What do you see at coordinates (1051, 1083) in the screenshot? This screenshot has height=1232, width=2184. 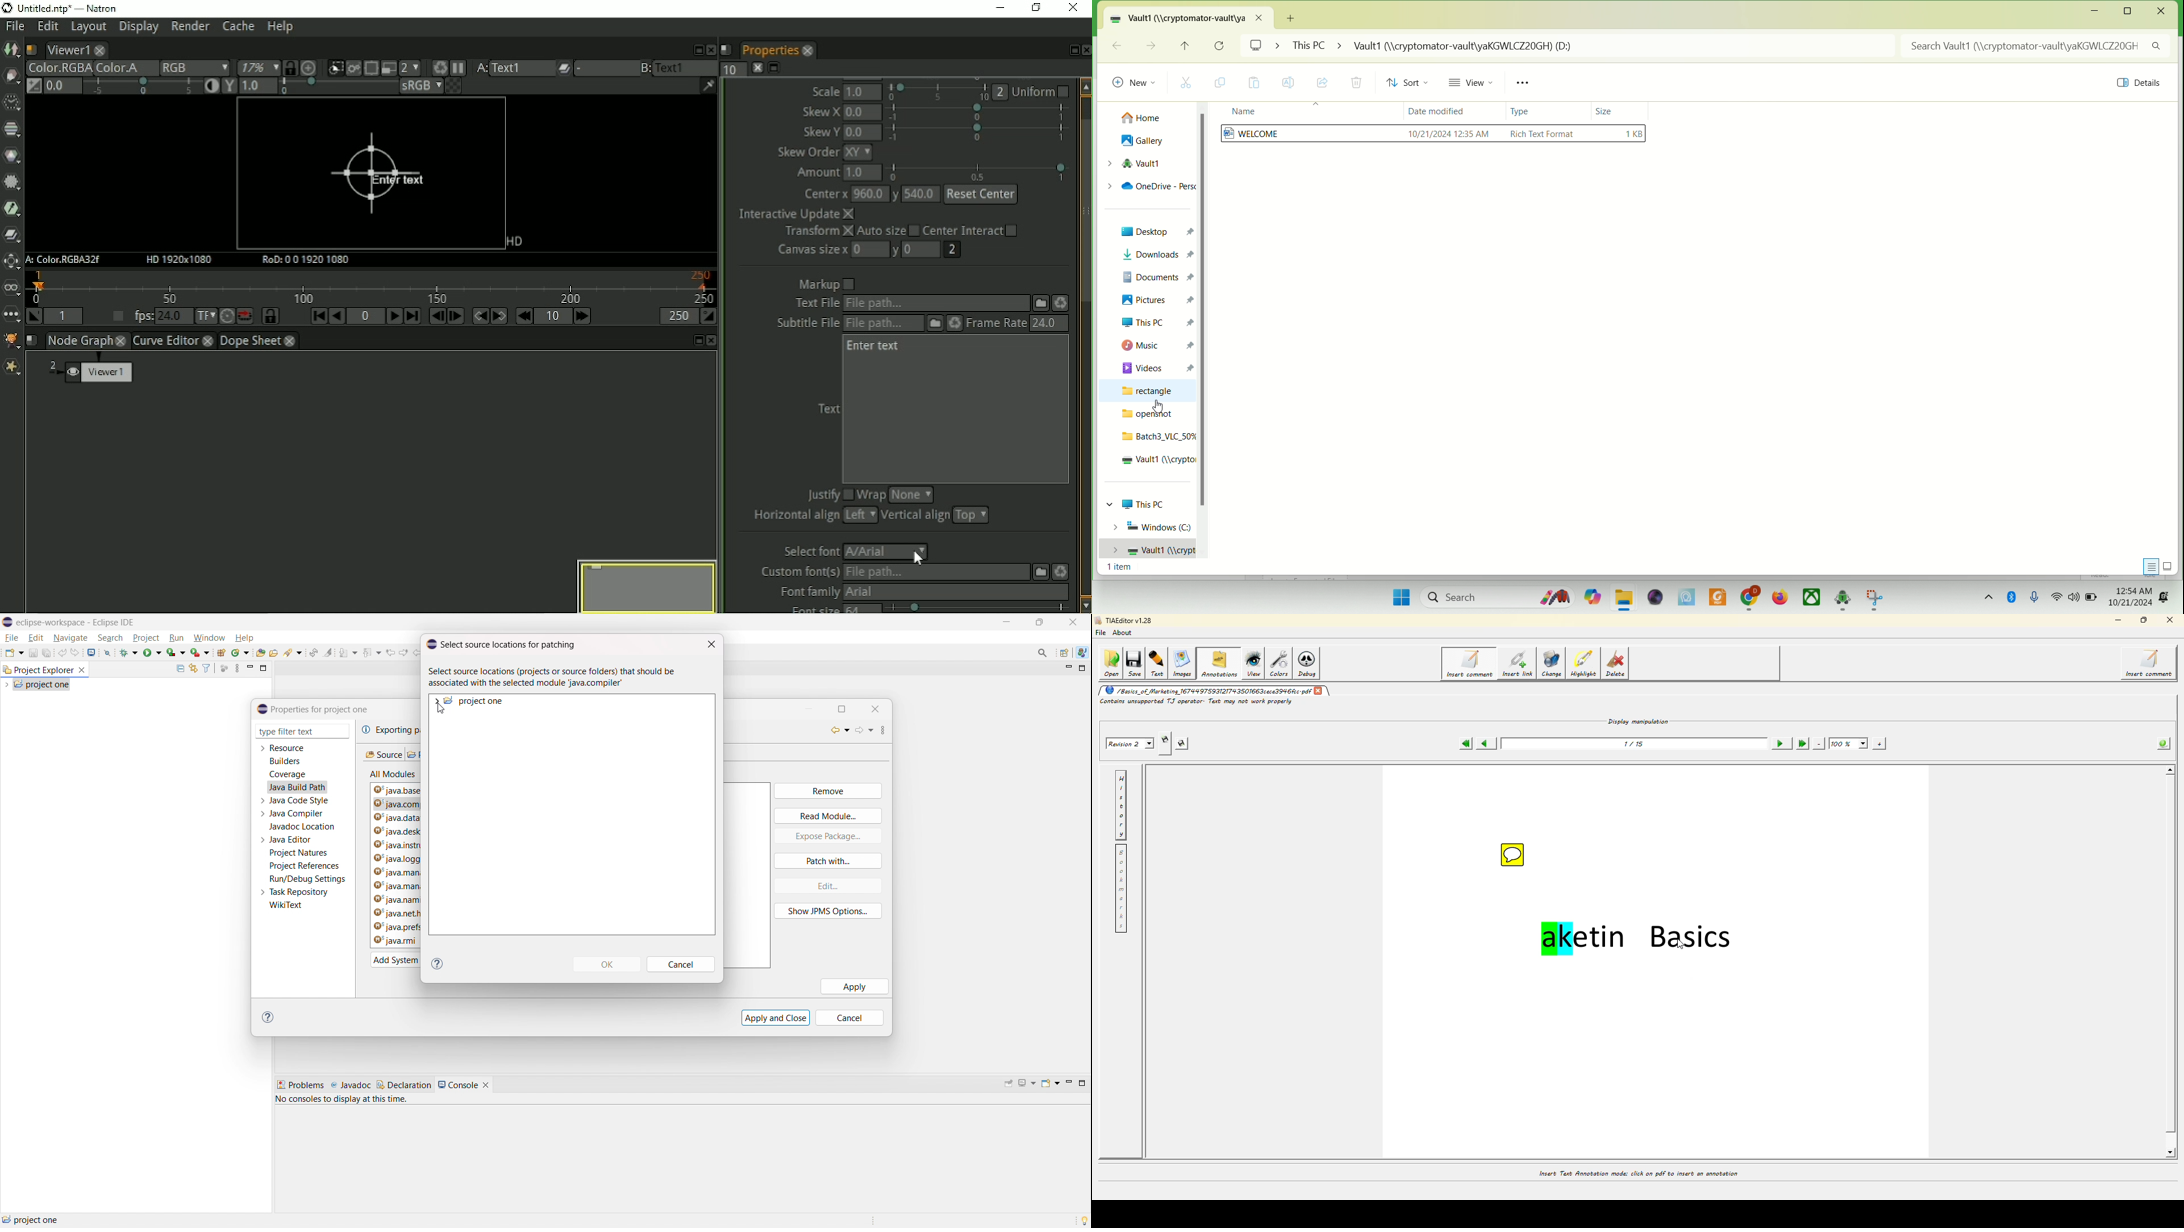 I see `open console` at bounding box center [1051, 1083].